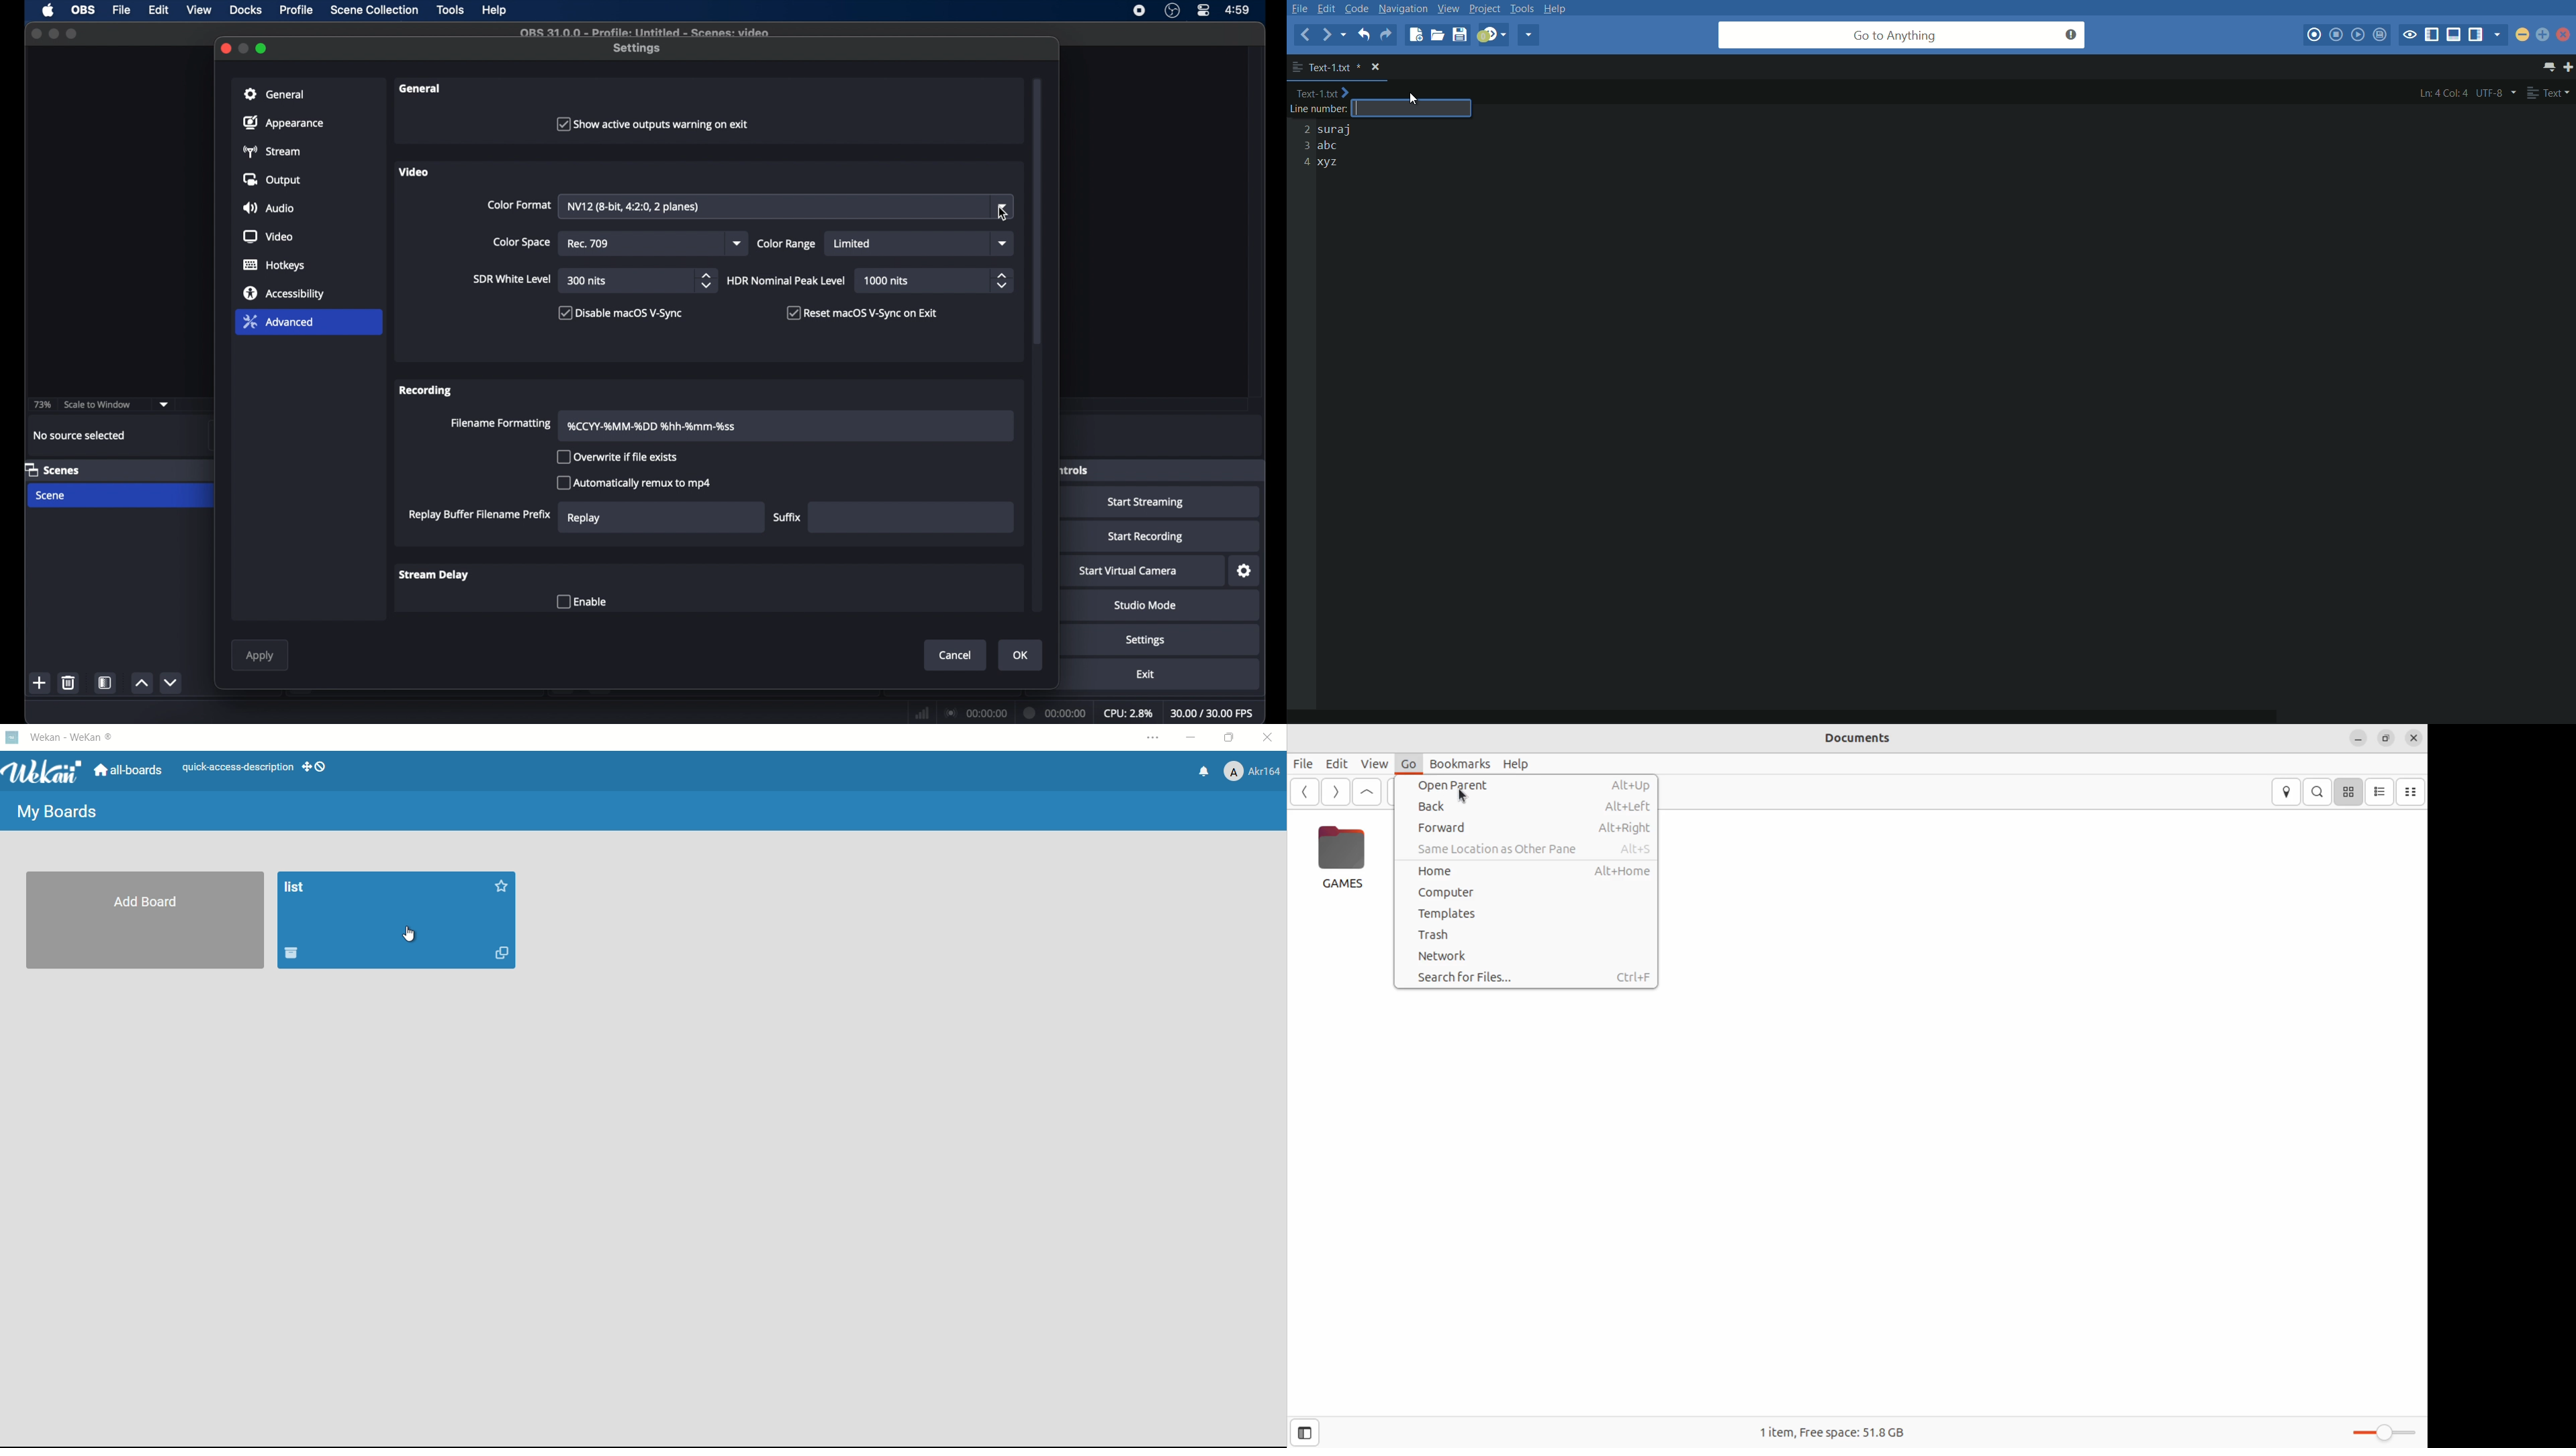 The image size is (2576, 1456). Describe the element at coordinates (737, 243) in the screenshot. I see `dropdown` at that location.